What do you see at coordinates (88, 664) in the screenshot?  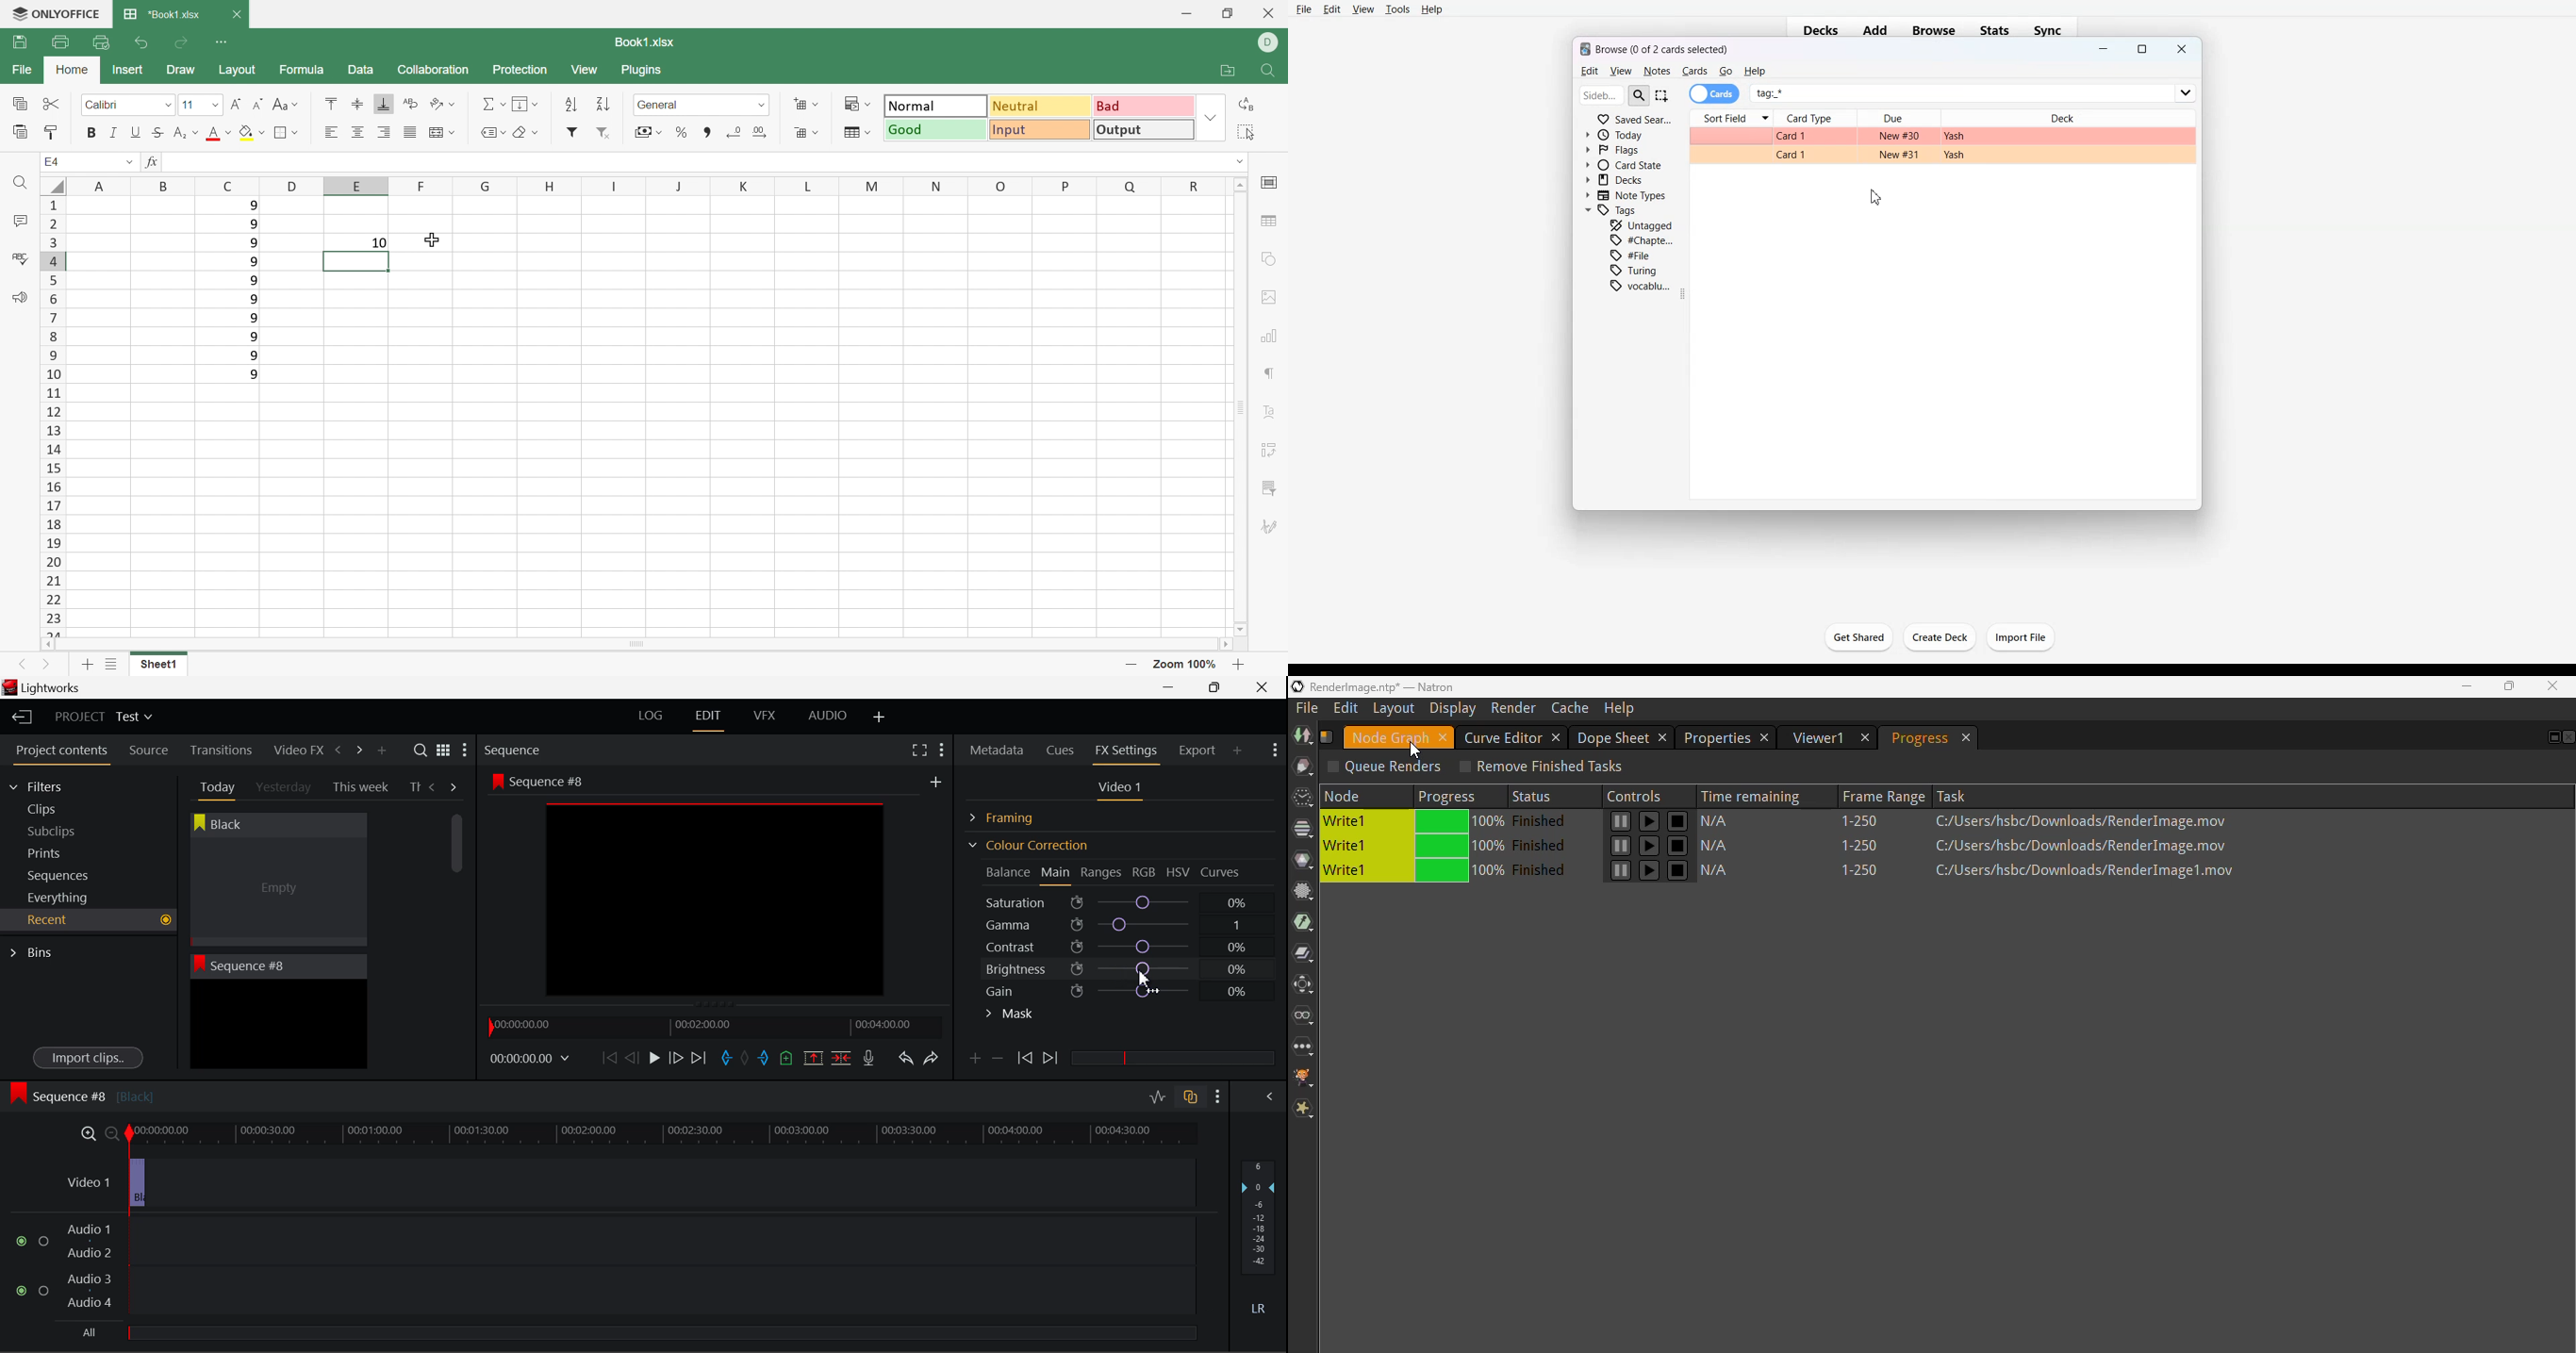 I see `Add sheet` at bounding box center [88, 664].